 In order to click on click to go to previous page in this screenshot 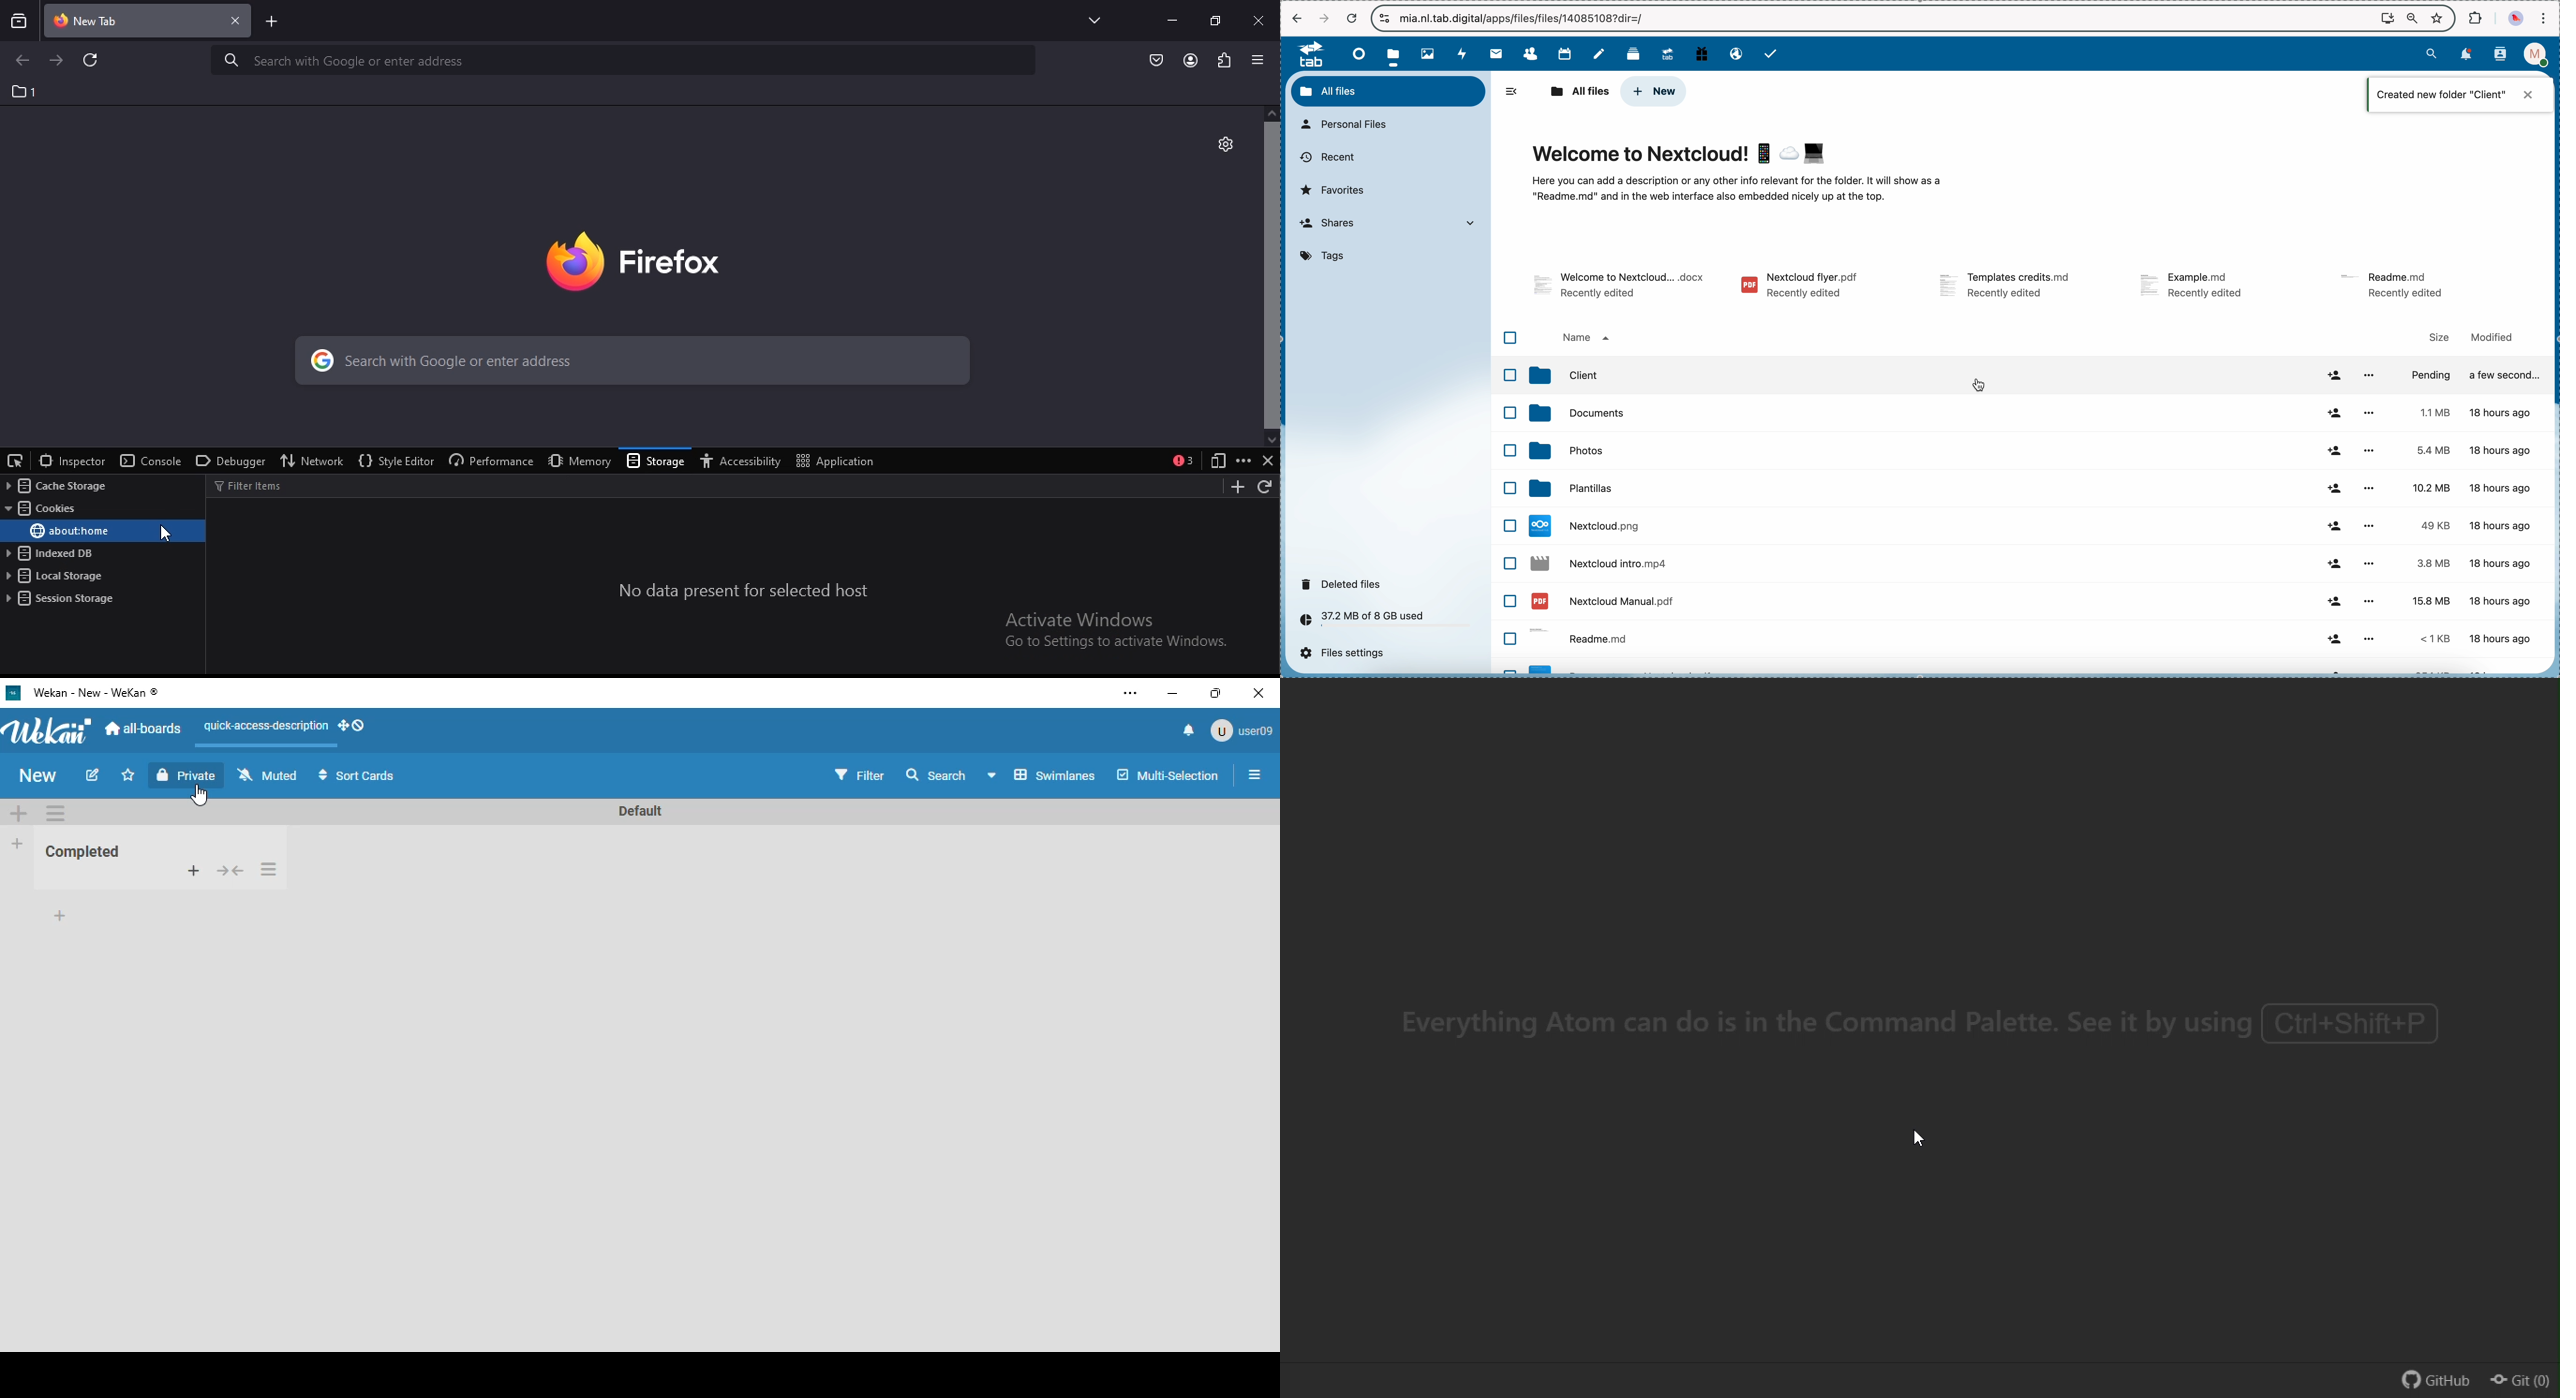, I will do `click(22, 61)`.